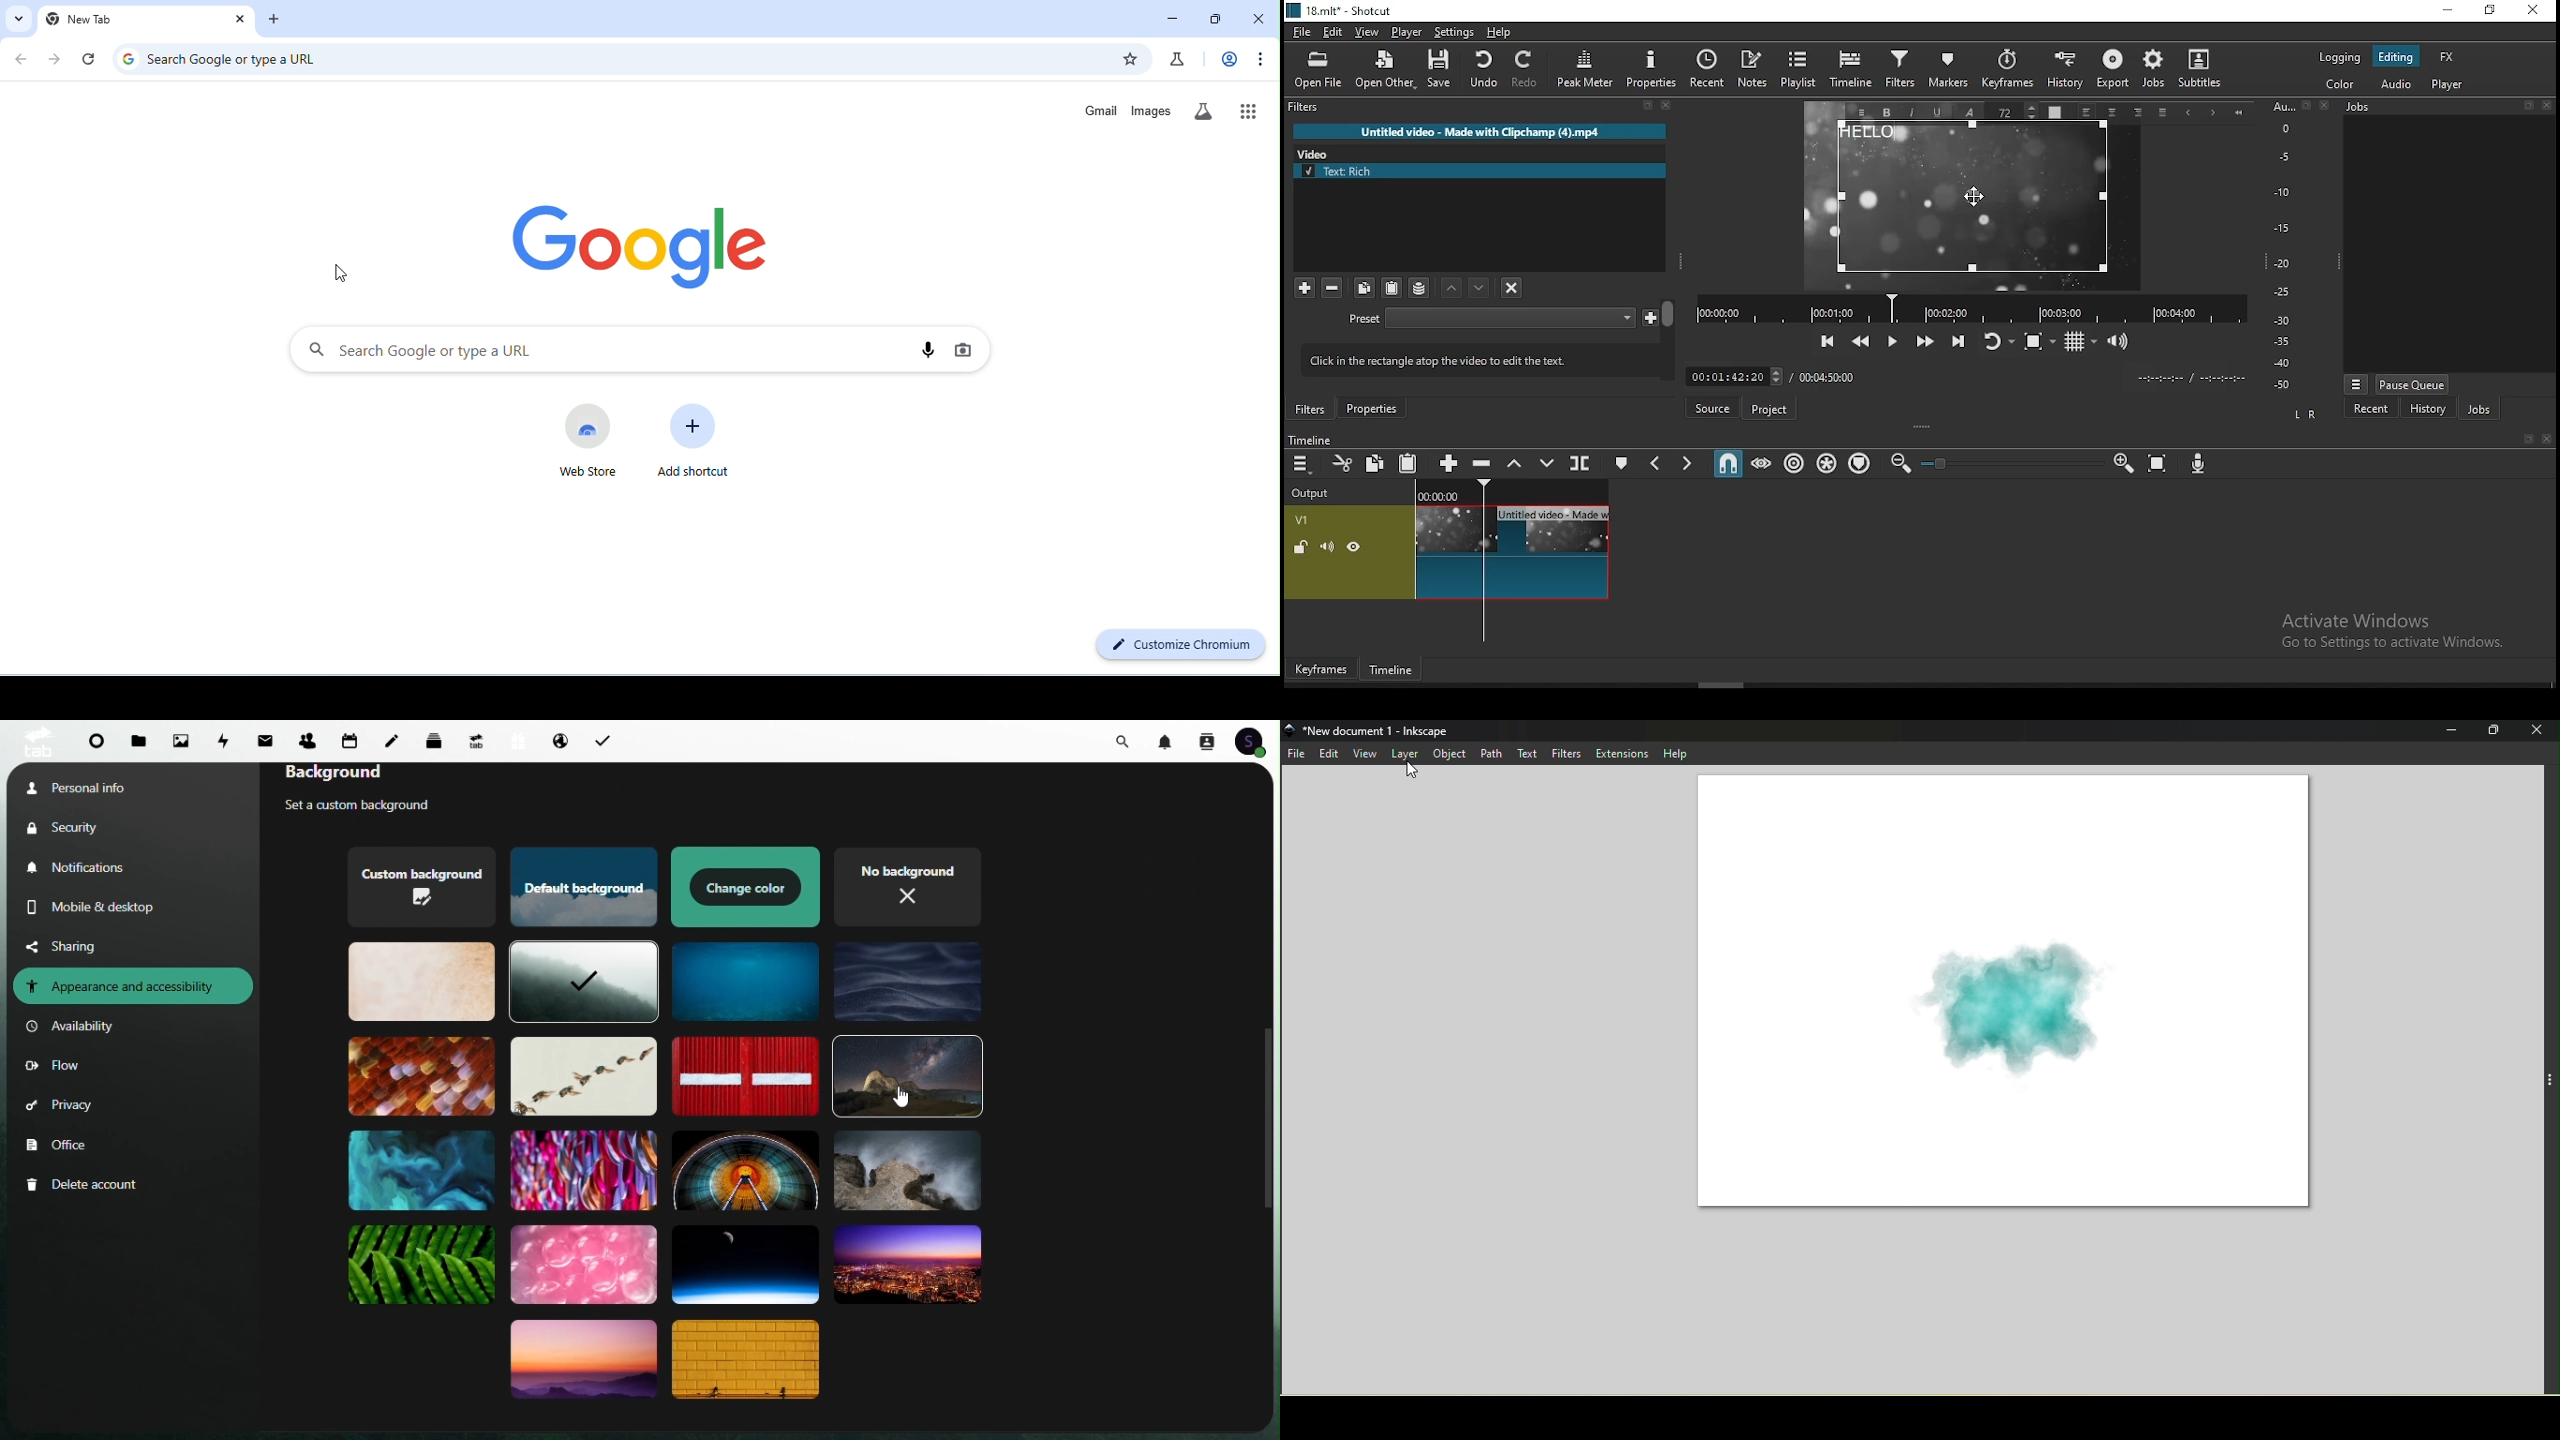 This screenshot has height=1456, width=2576. I want to click on Close, so click(2538, 731).